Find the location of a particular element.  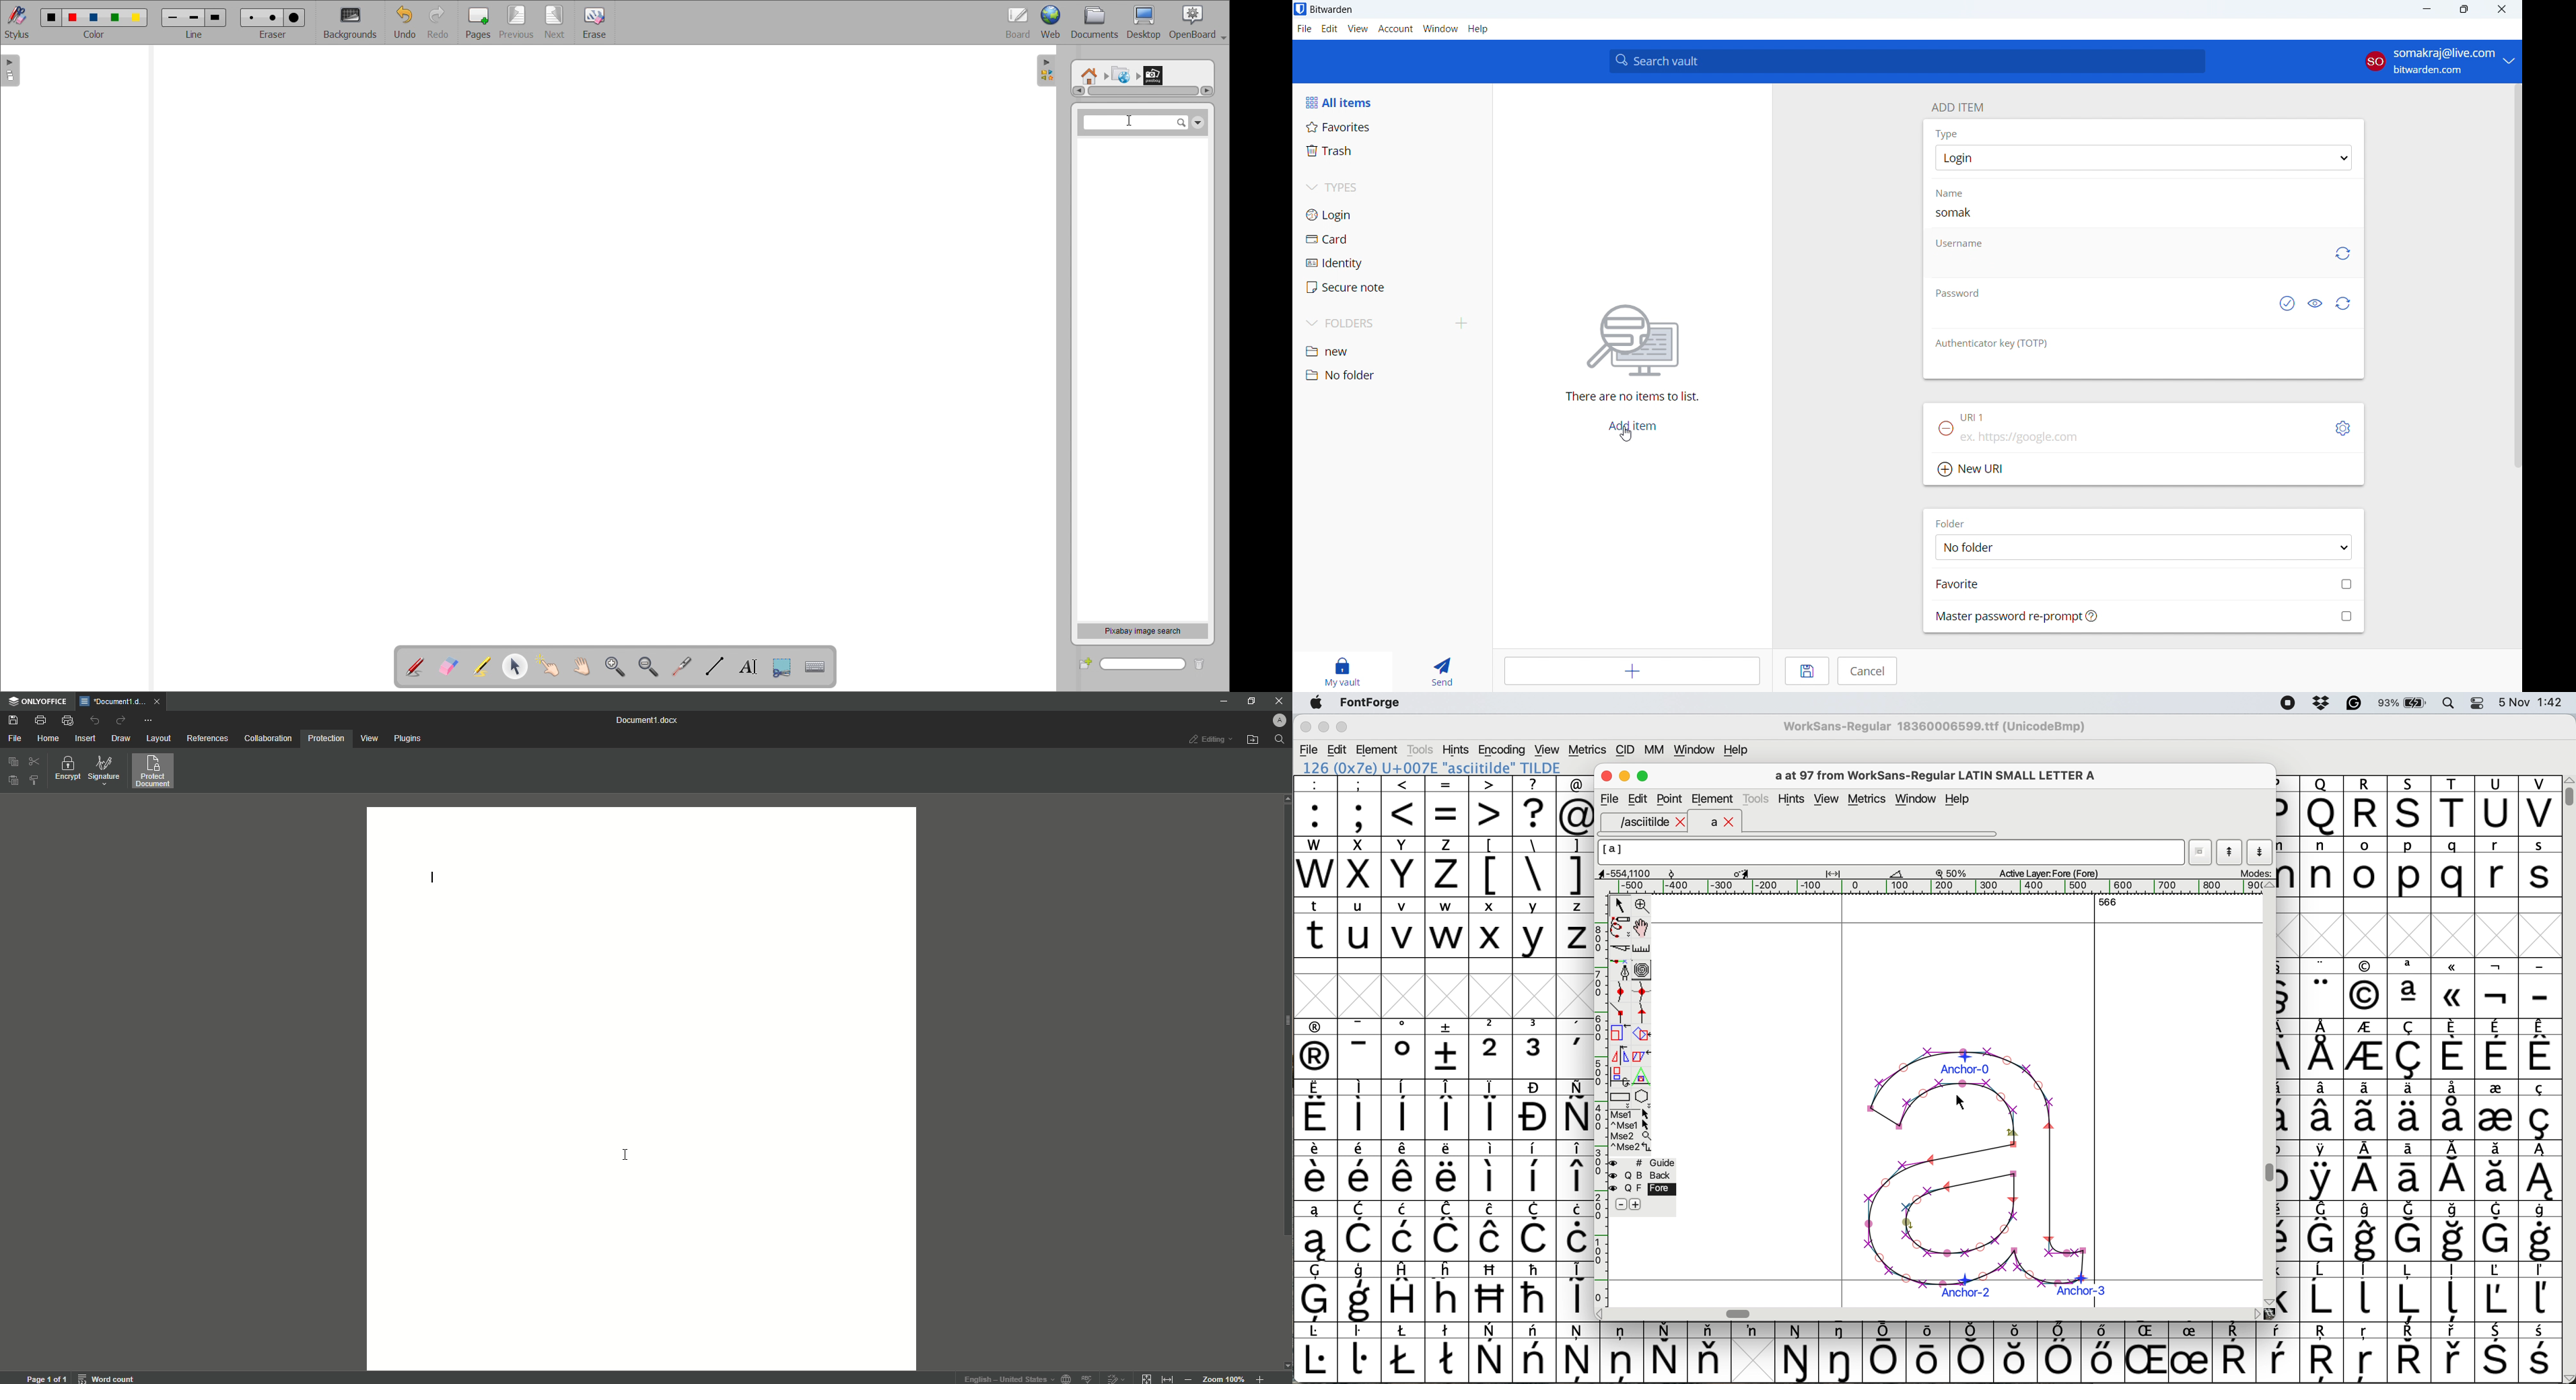

symbol is located at coordinates (1534, 1291).